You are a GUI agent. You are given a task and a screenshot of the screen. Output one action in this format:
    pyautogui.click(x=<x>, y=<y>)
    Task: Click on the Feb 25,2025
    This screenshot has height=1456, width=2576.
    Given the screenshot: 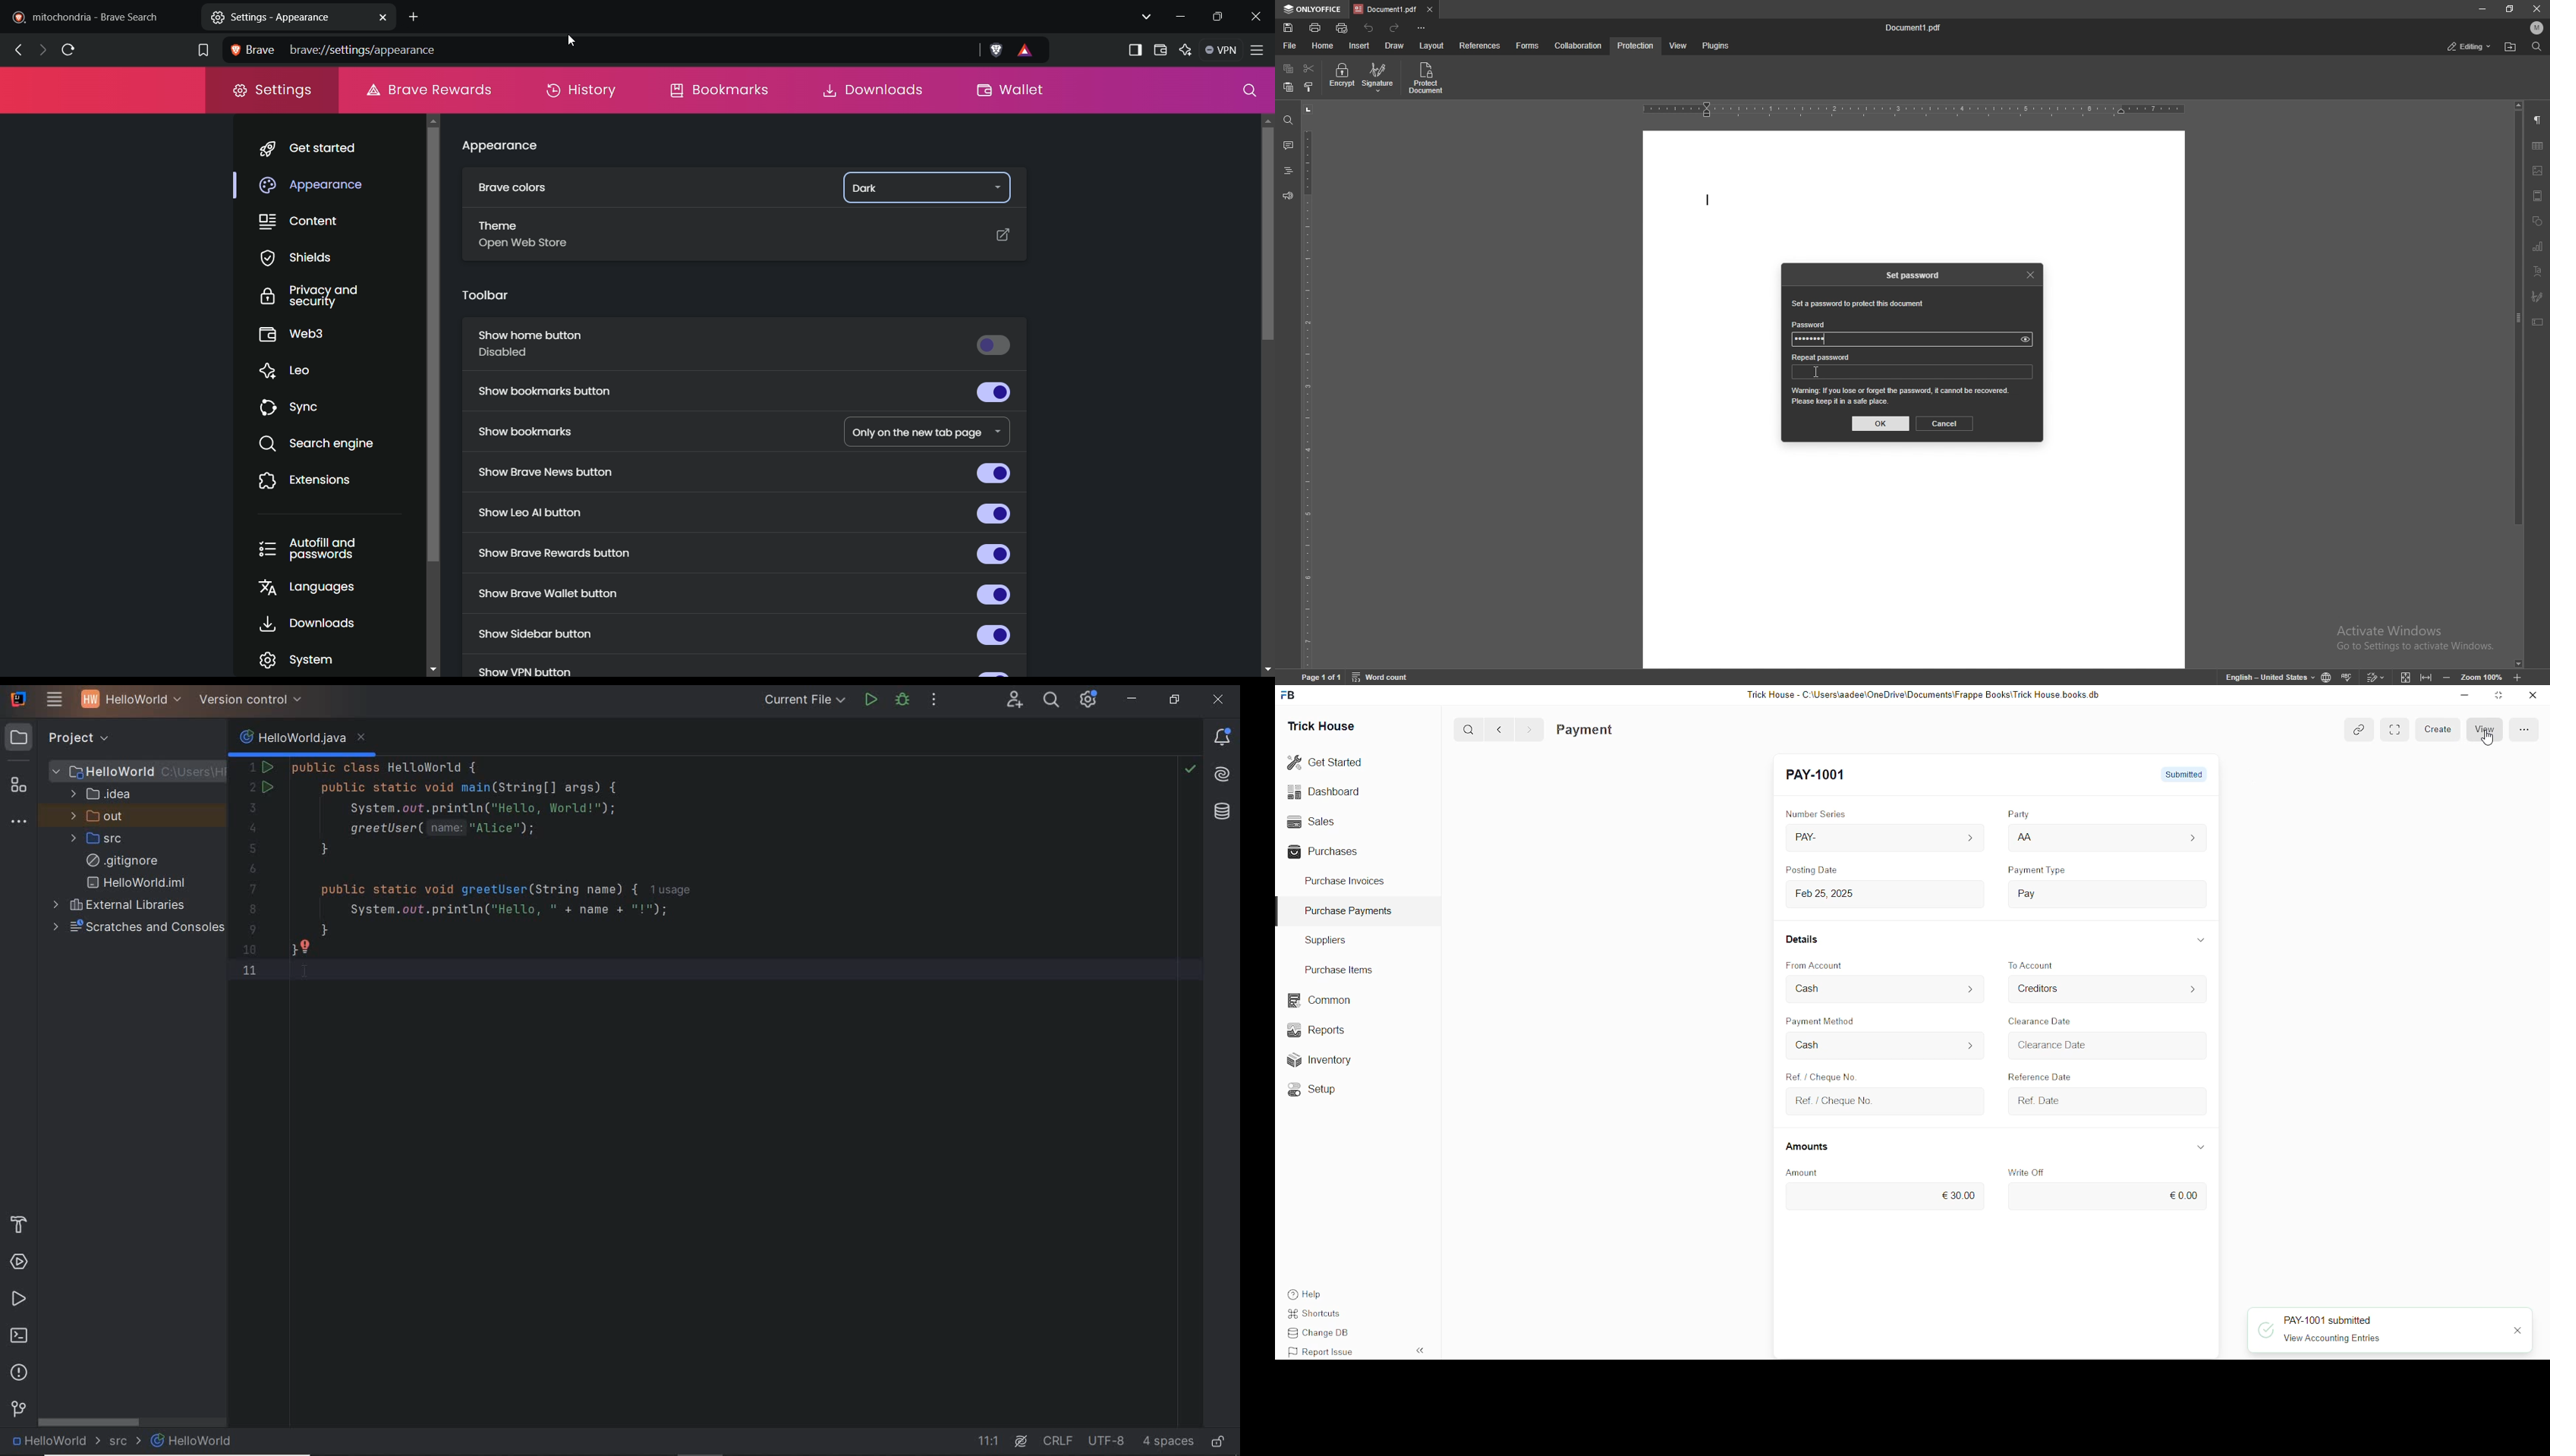 What is the action you would take?
    pyautogui.click(x=1838, y=894)
    